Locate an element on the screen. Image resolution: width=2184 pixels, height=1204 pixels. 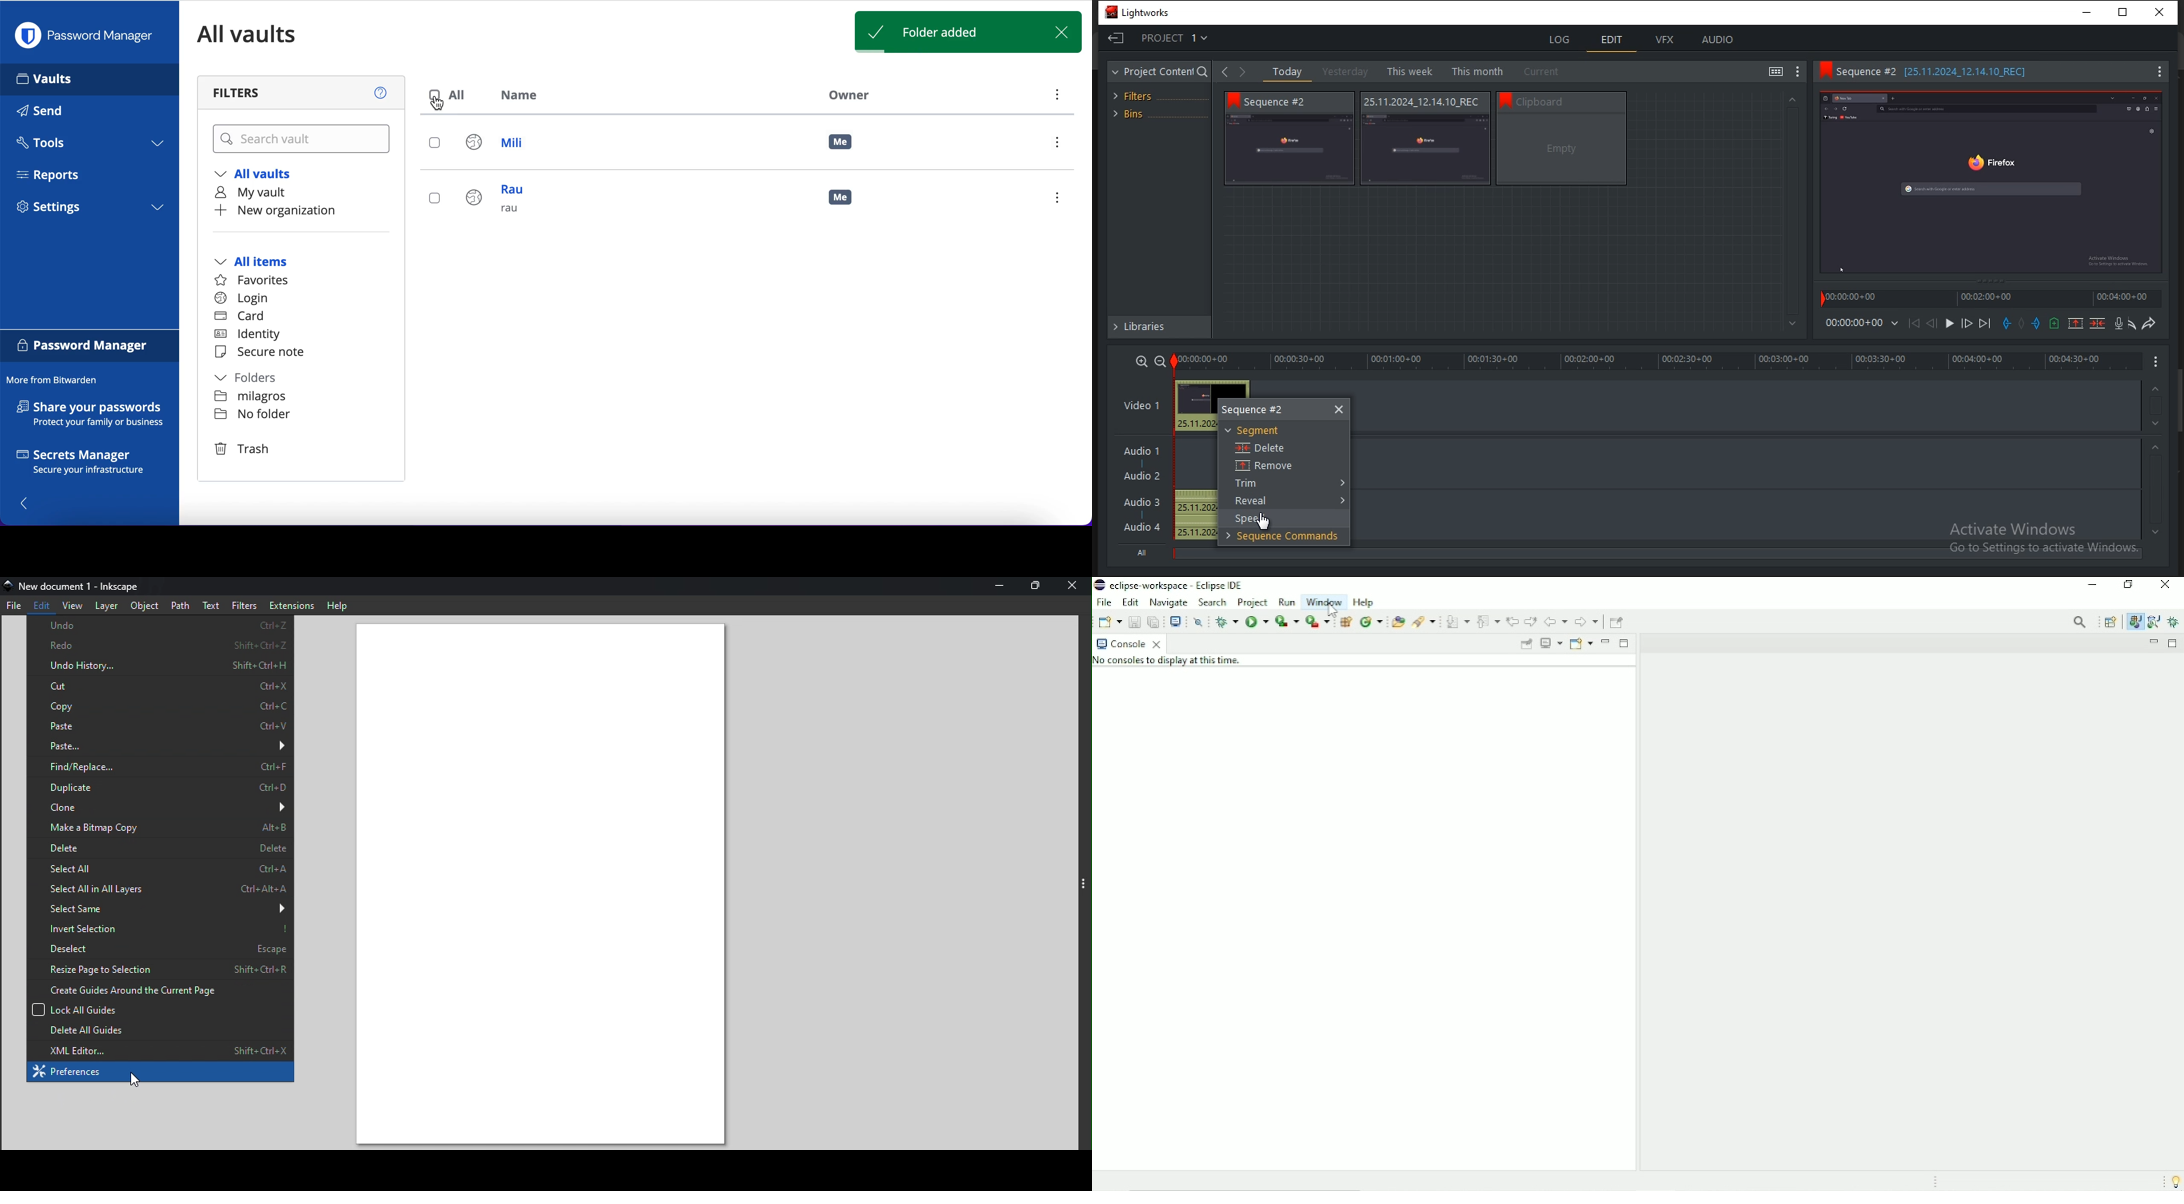
me is located at coordinates (841, 142).